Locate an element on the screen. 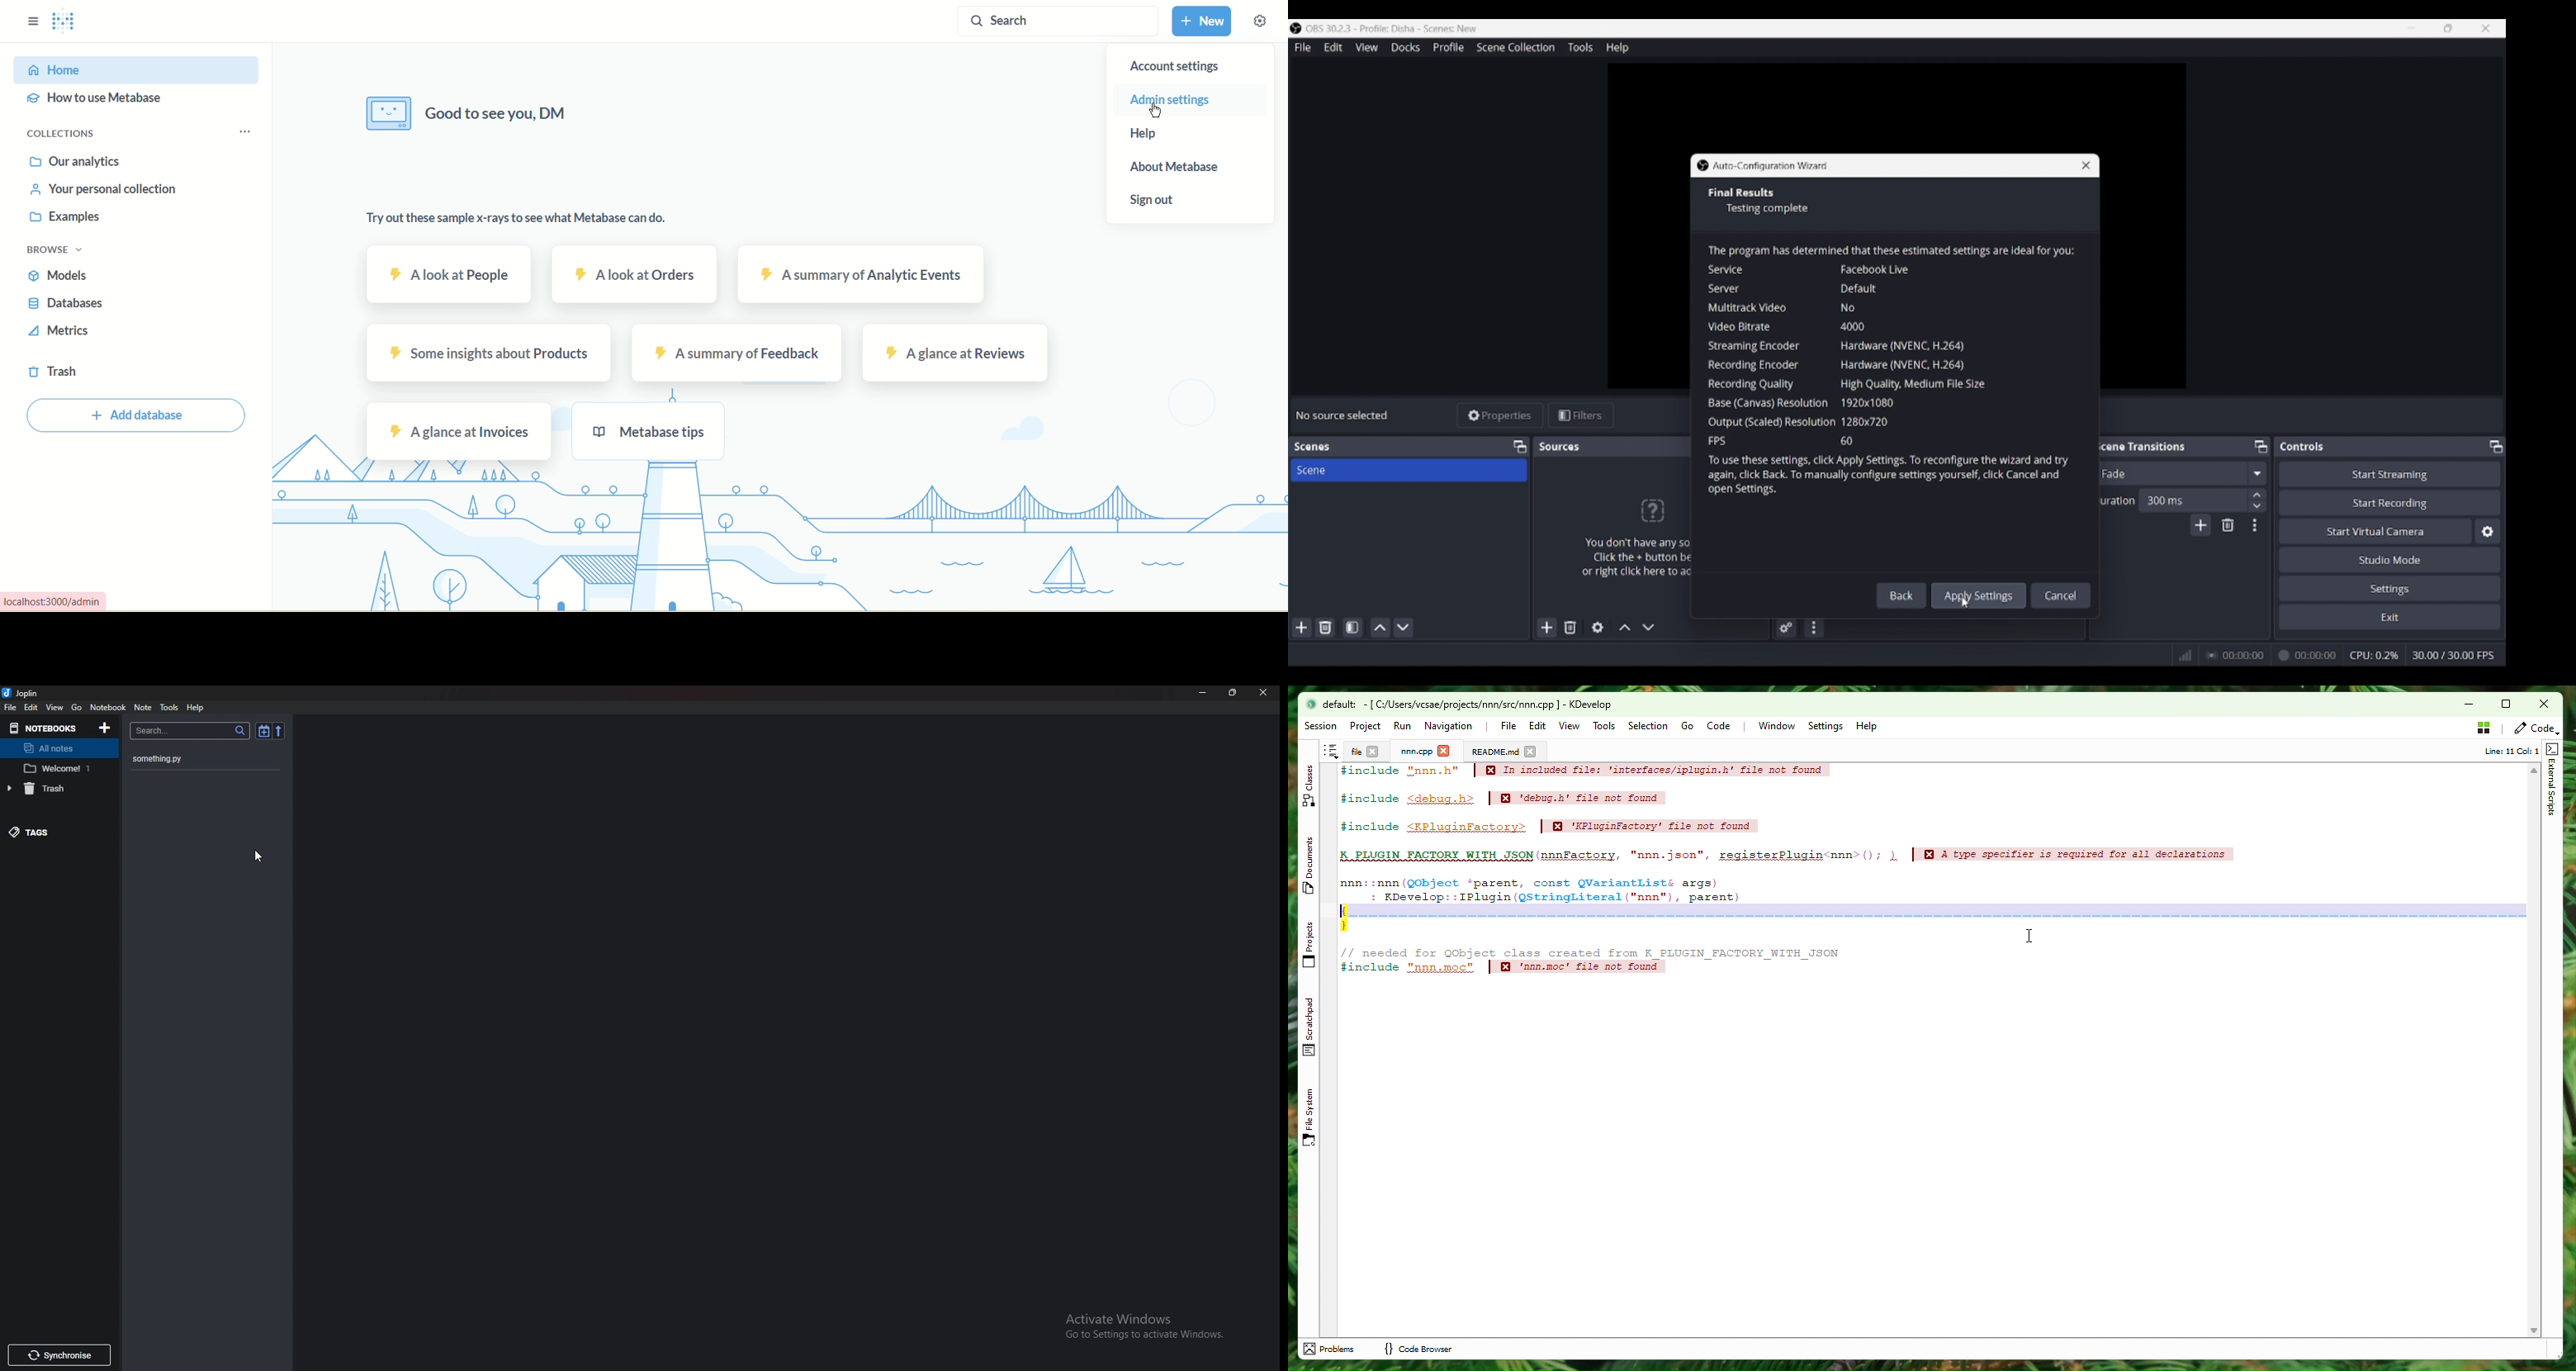 The image size is (2576, 1372). Edit menu is located at coordinates (1332, 48).